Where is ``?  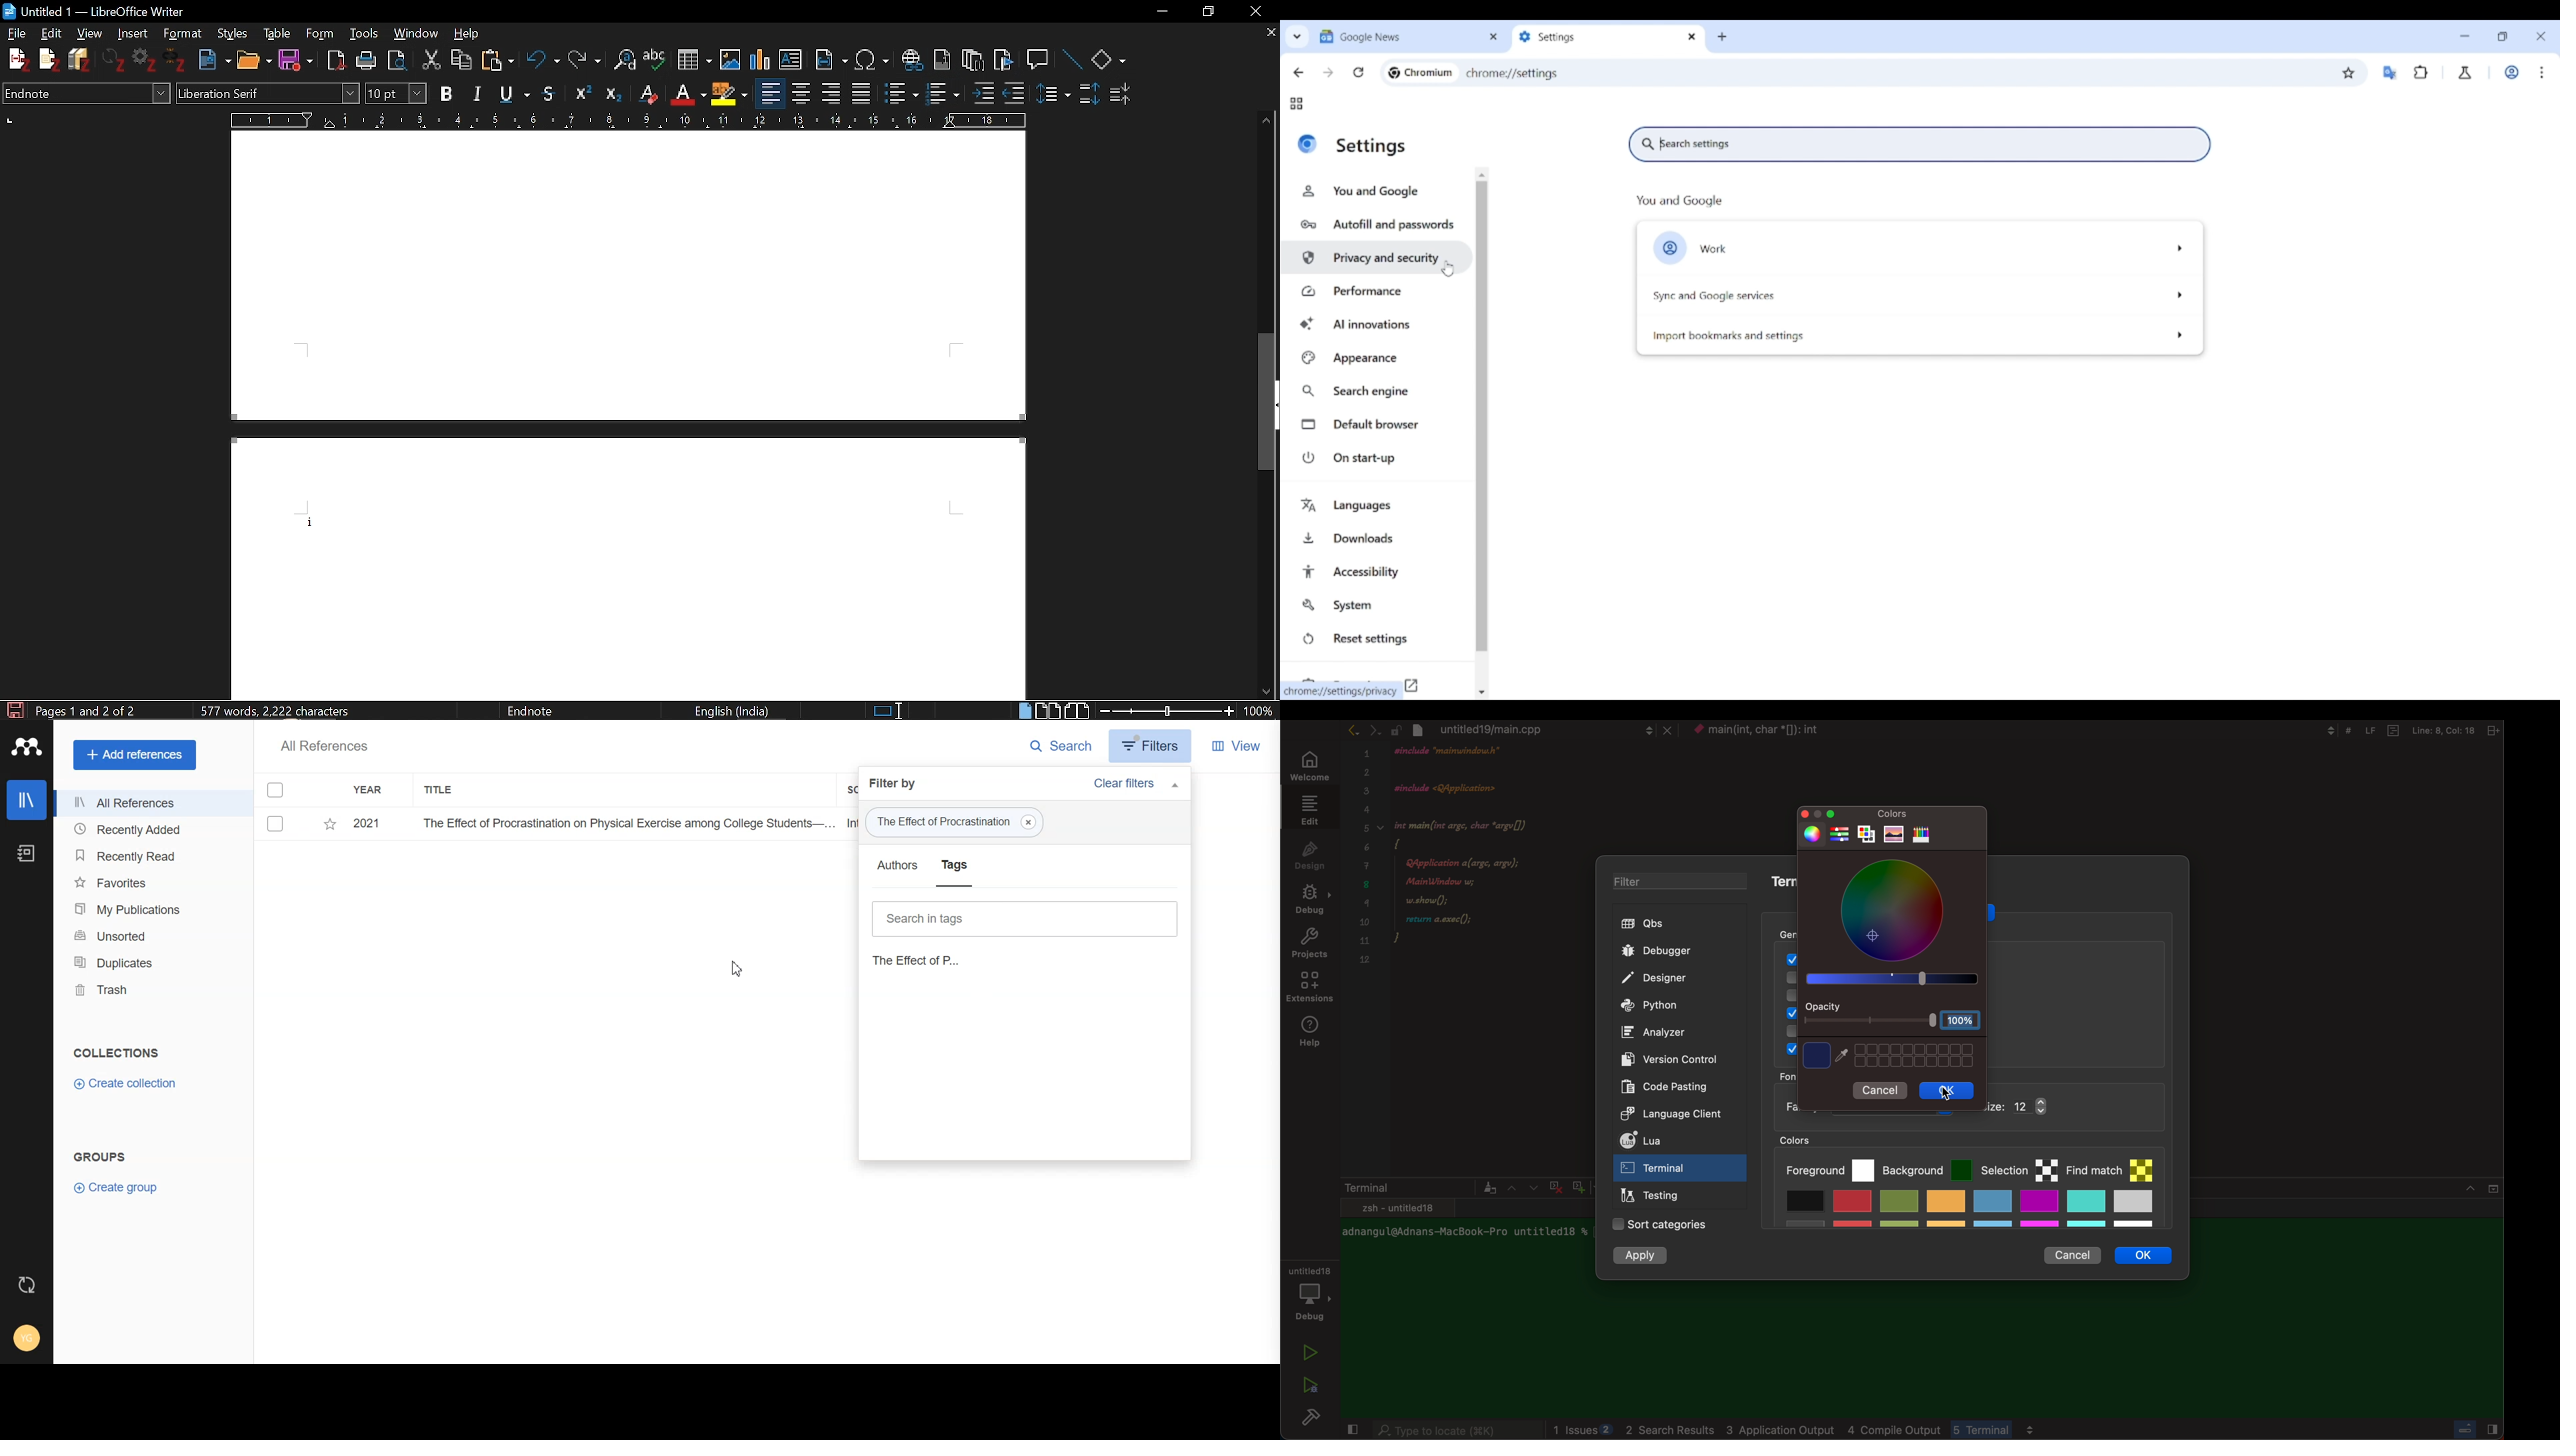
 is located at coordinates (1774, 731).